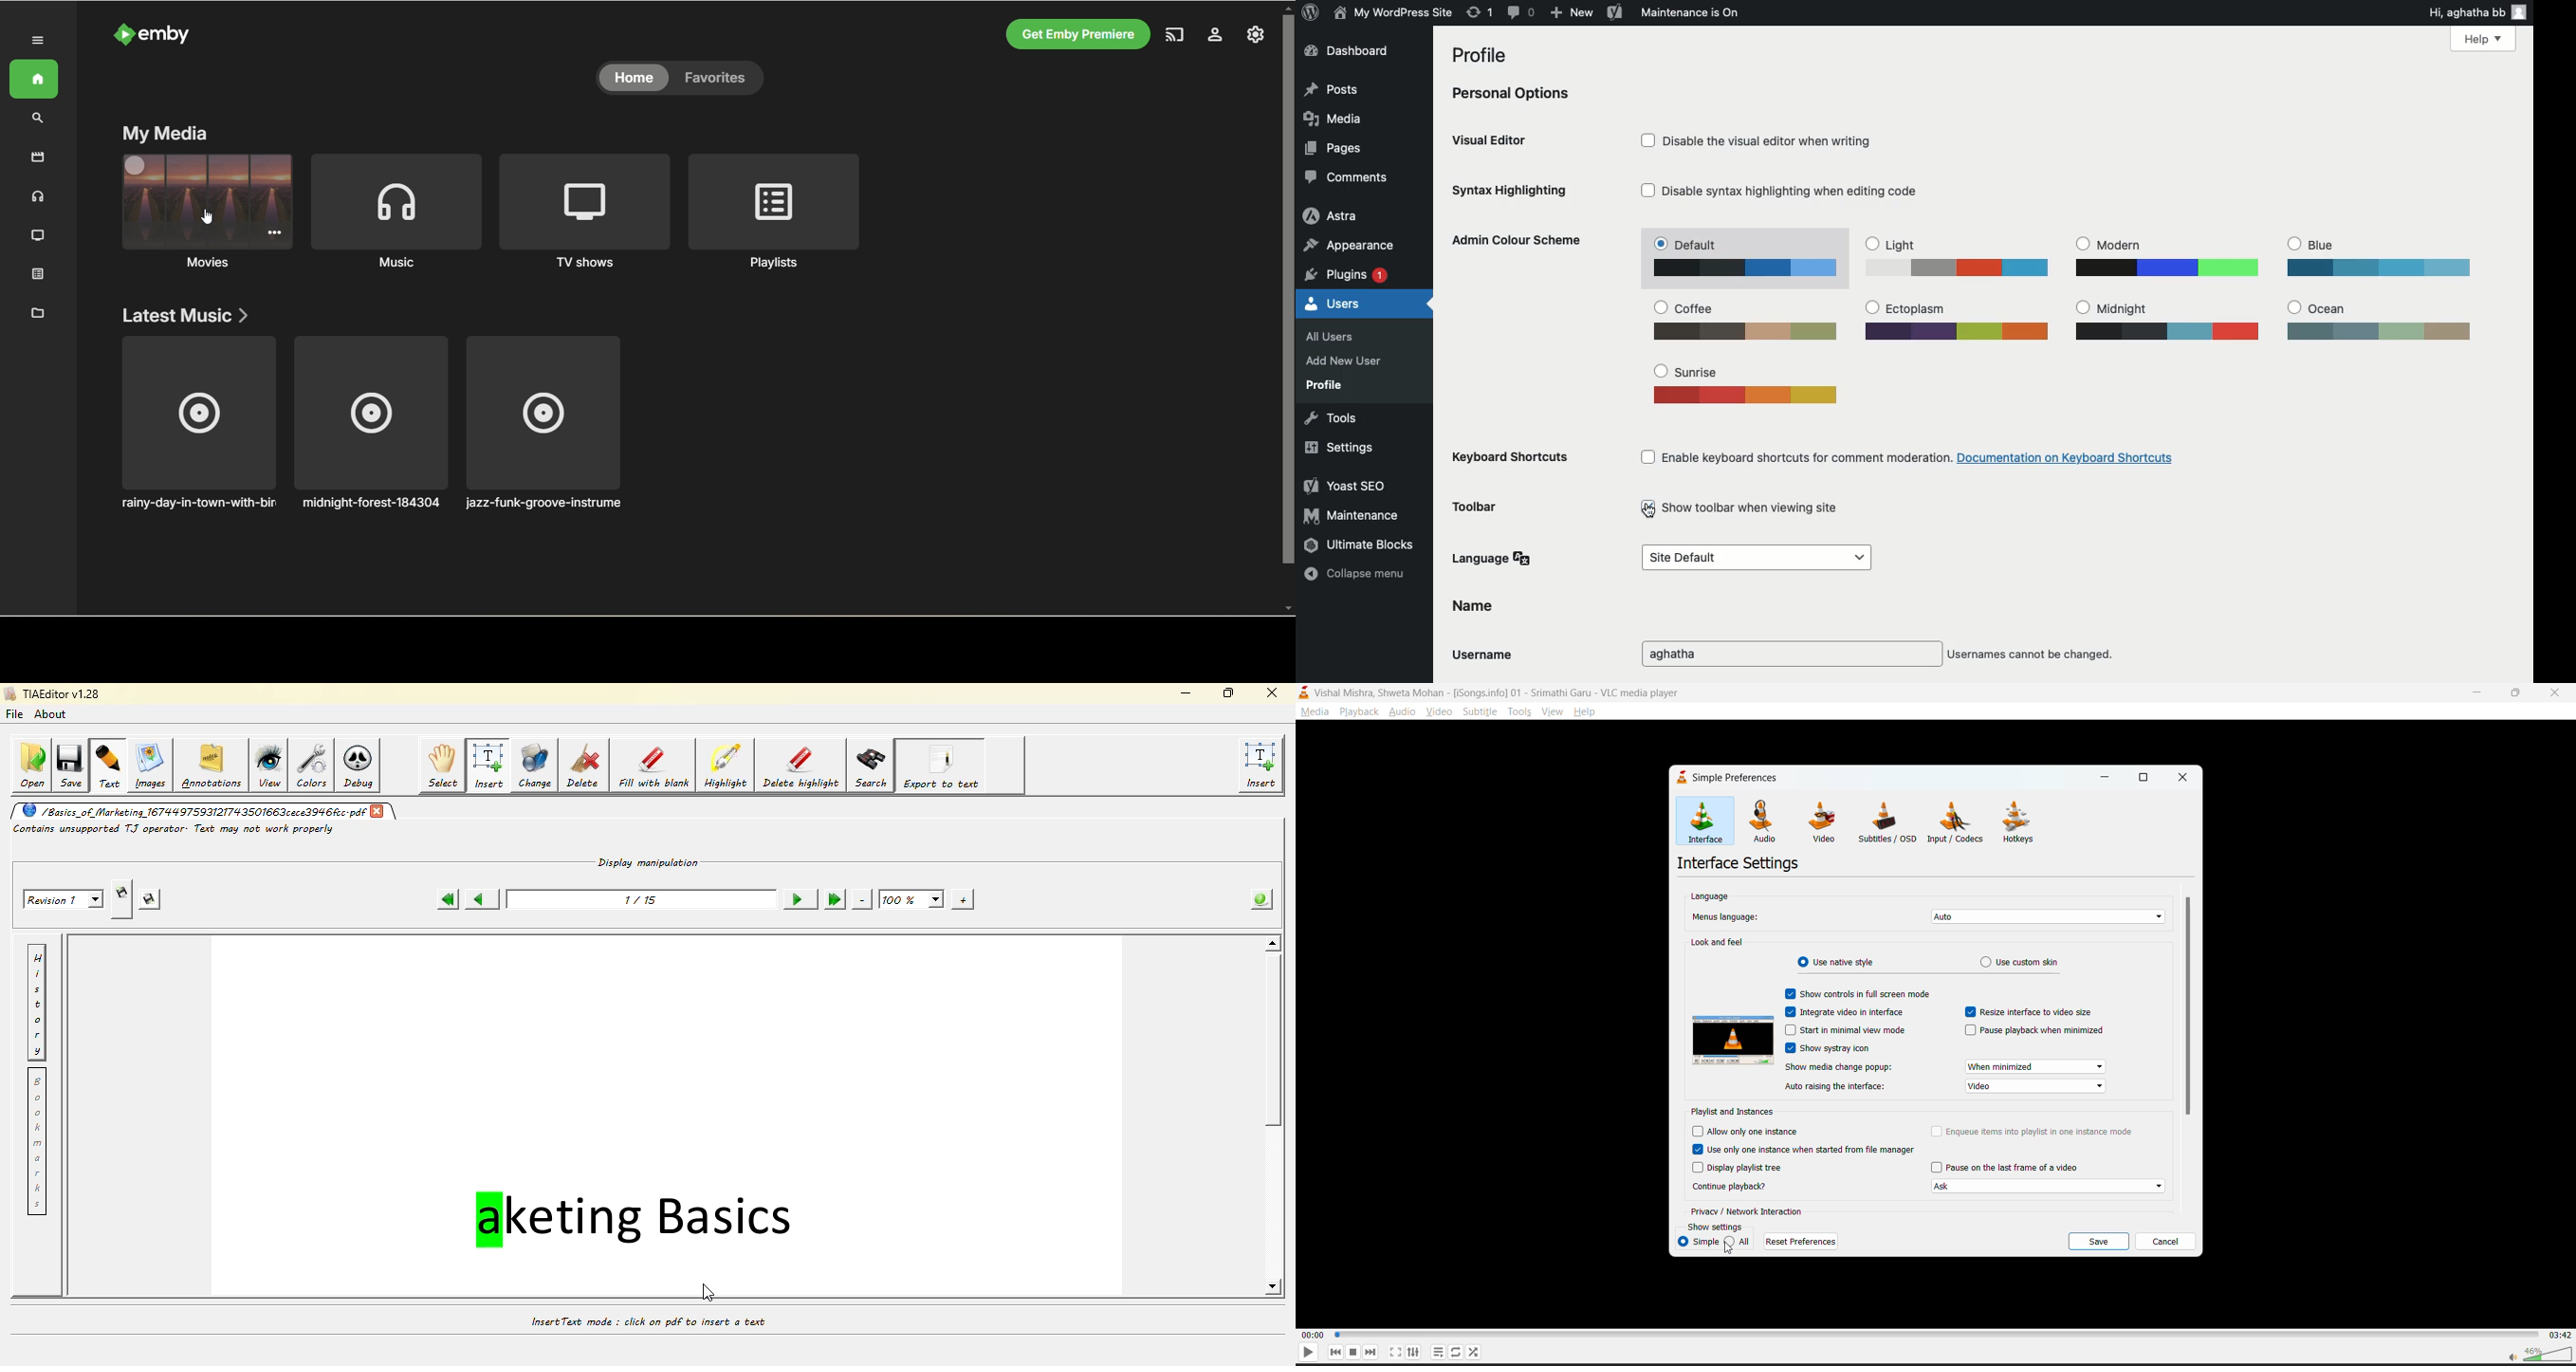  I want to click on Maintenance, so click(1352, 514).